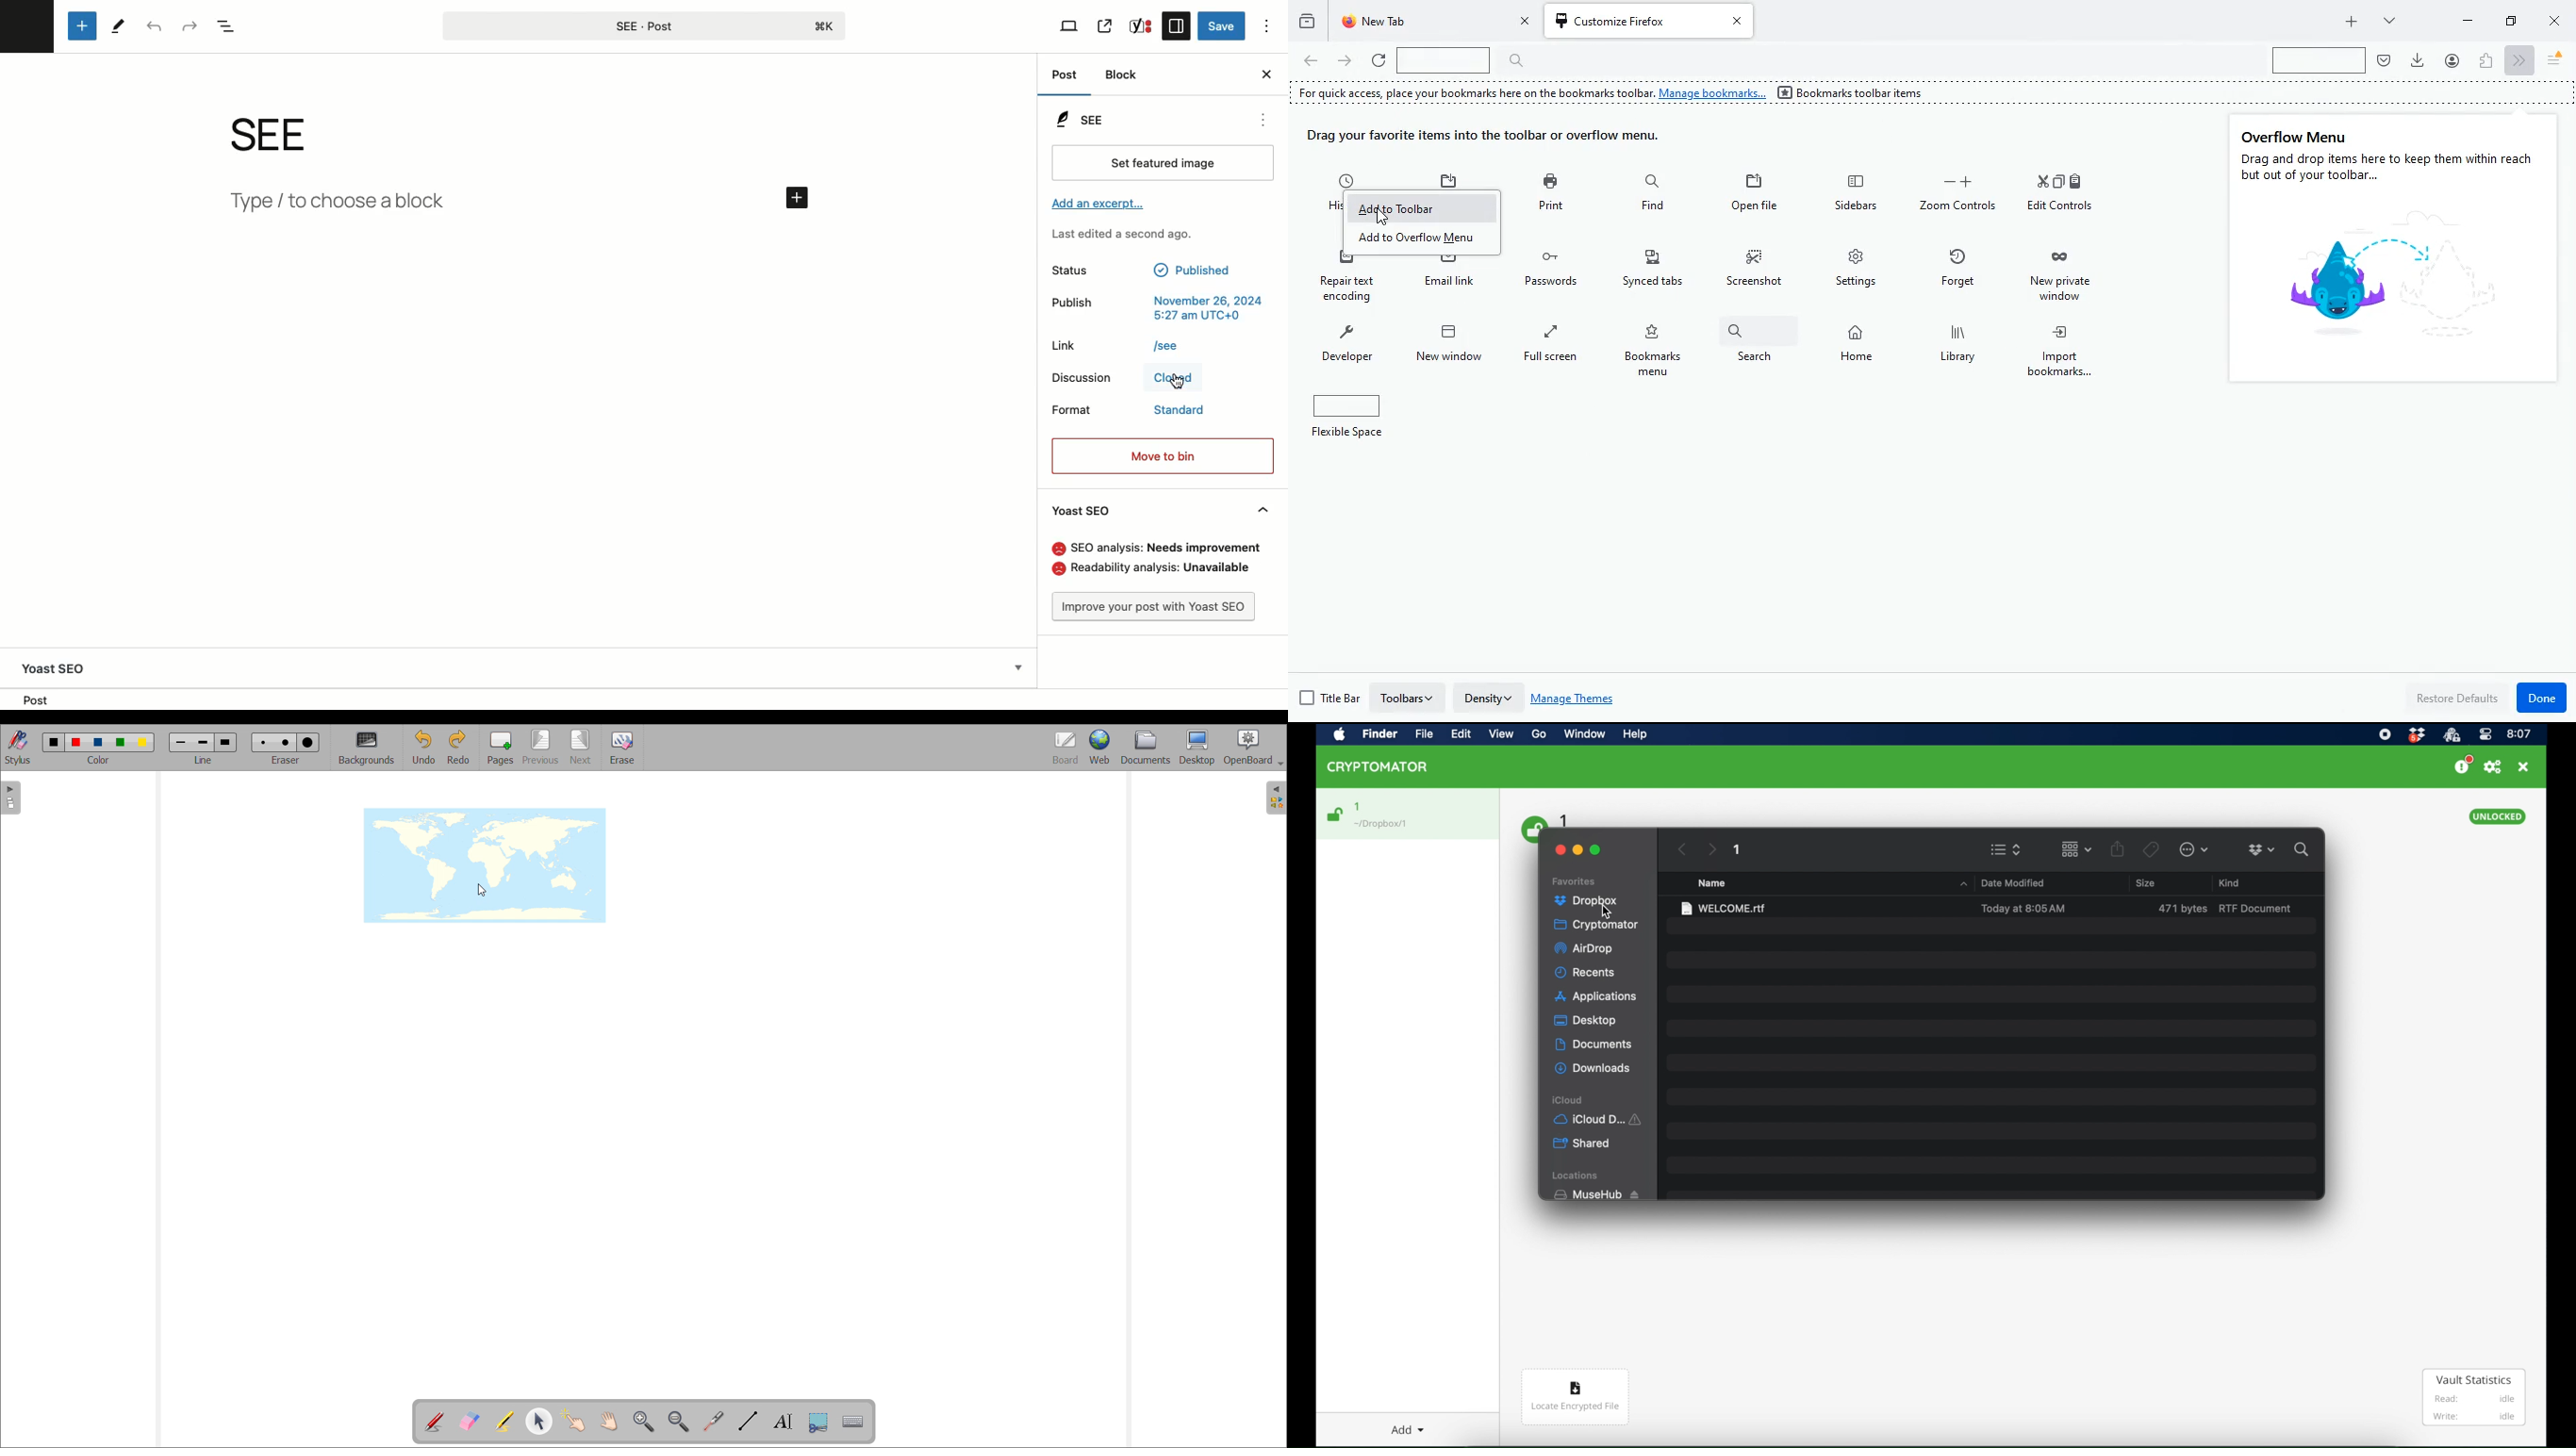  Describe the element at coordinates (1583, 1144) in the screenshot. I see `shared` at that location.